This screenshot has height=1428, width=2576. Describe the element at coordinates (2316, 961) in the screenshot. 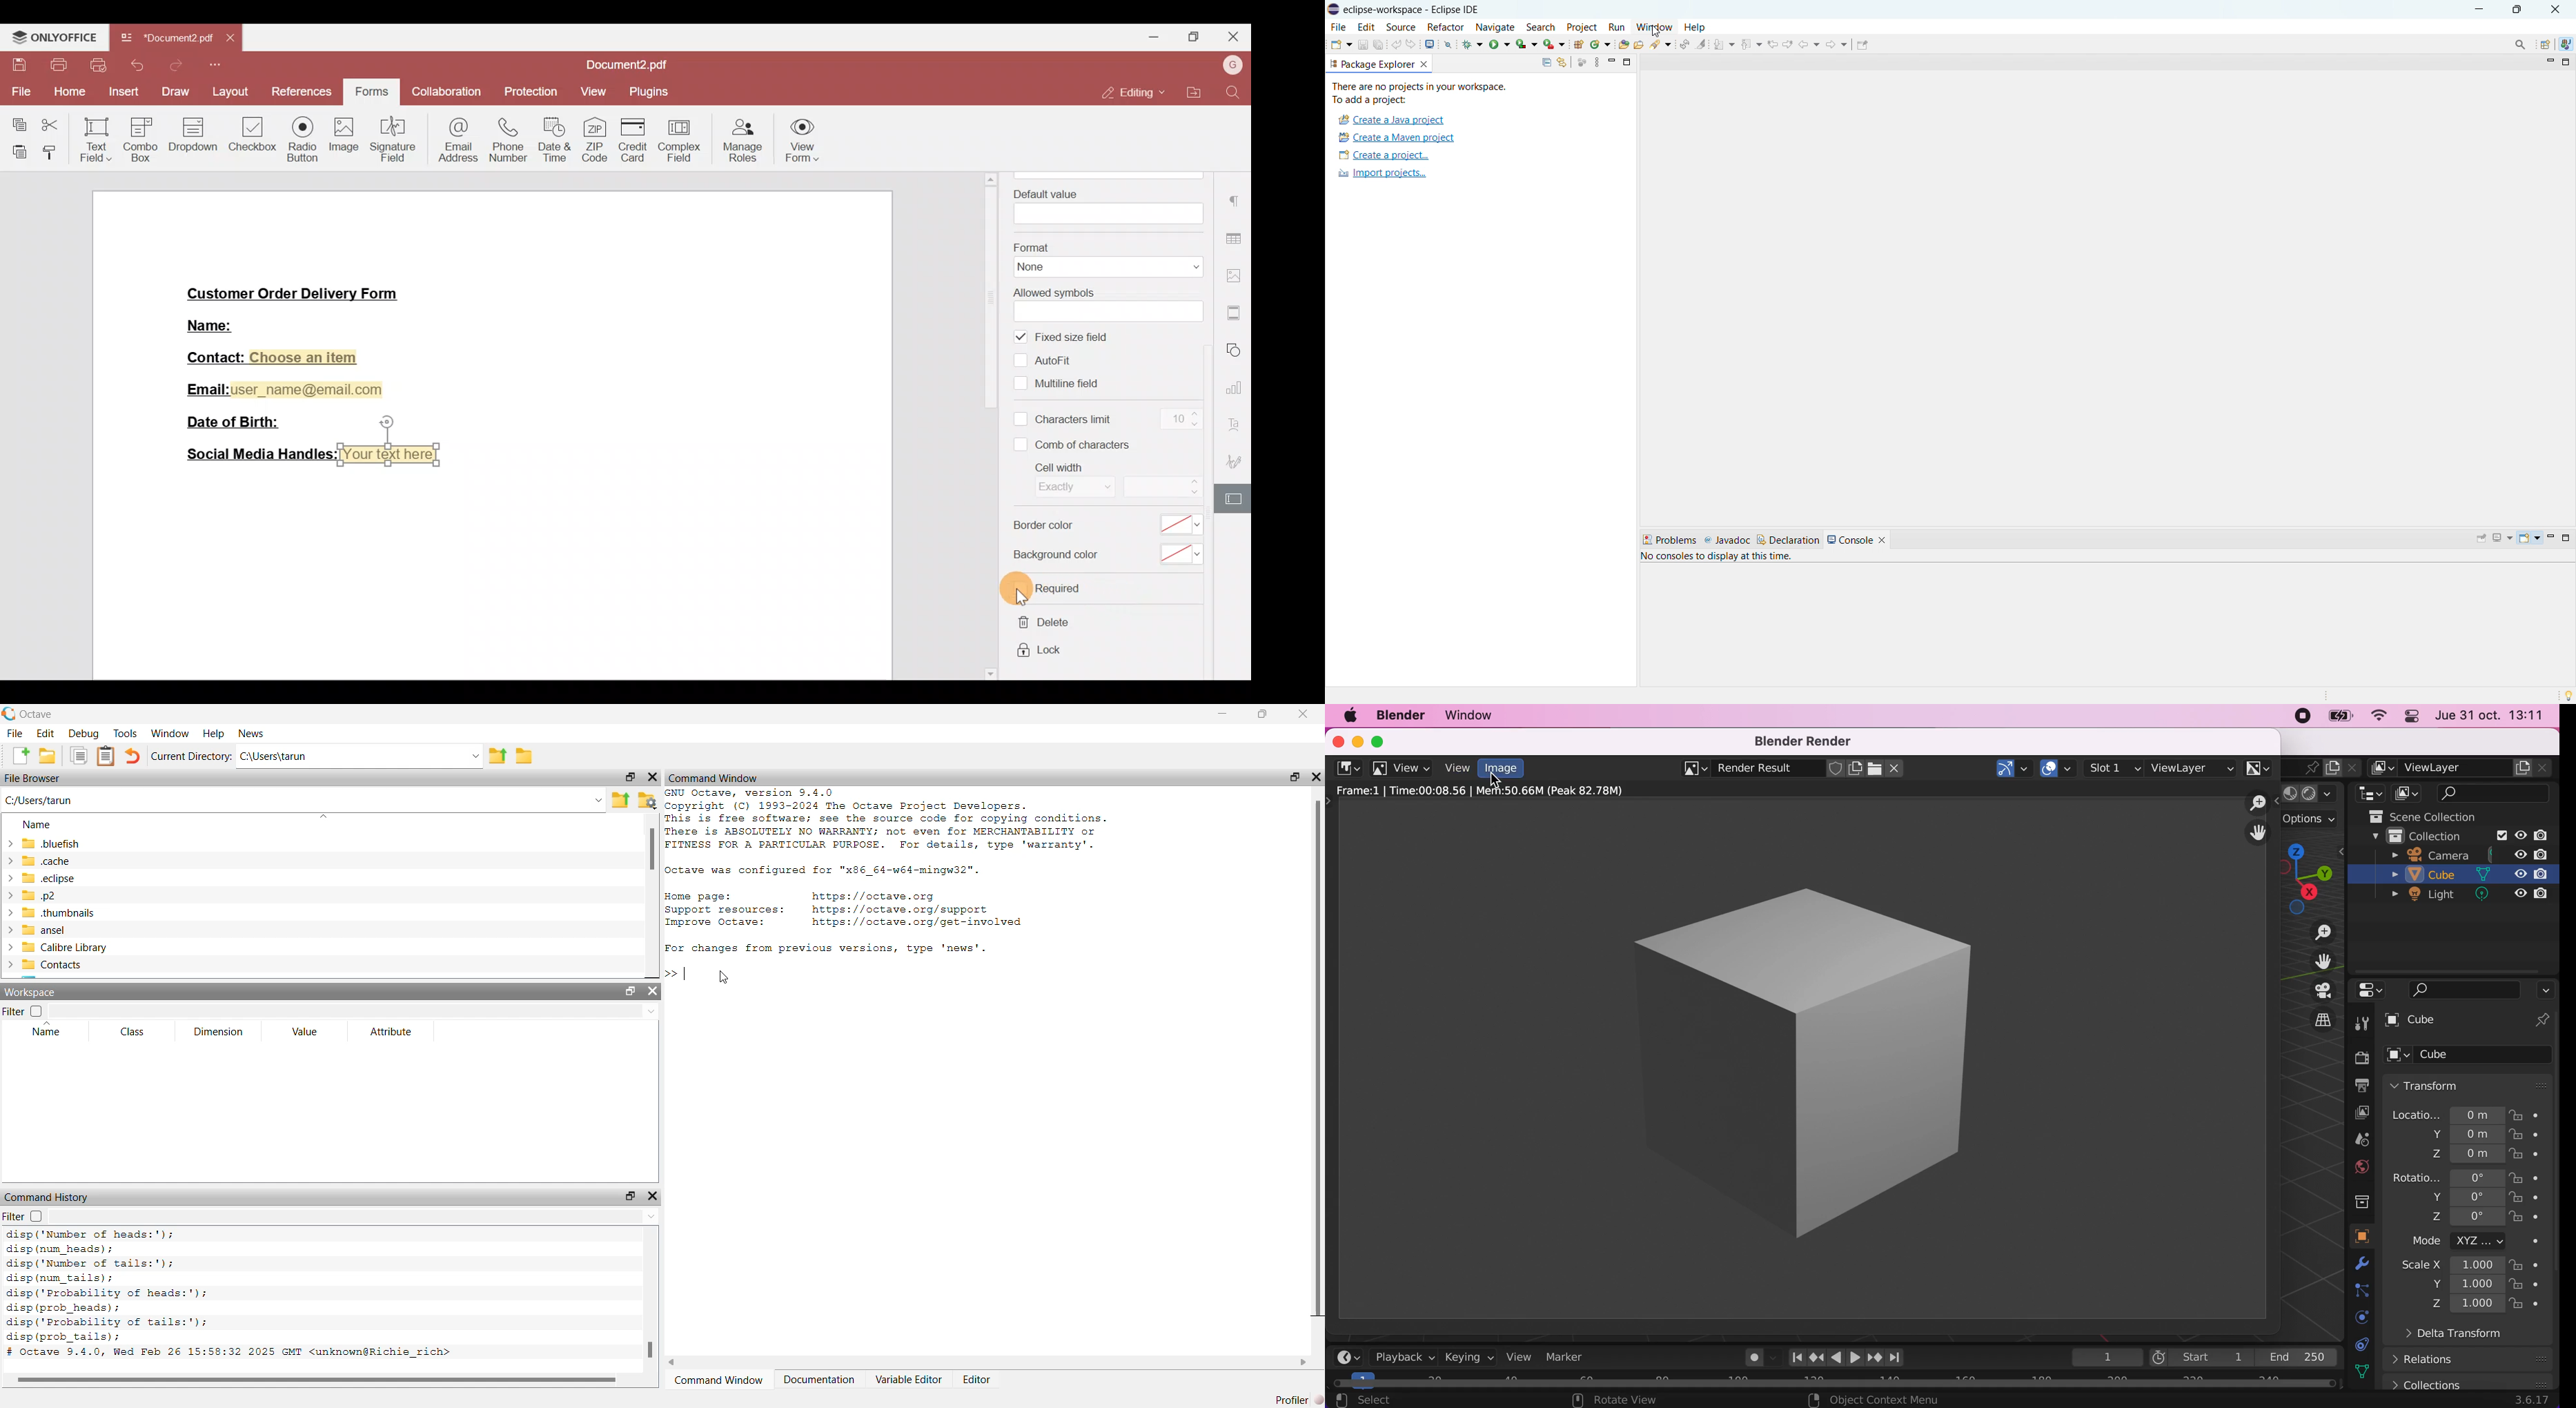

I see `move the view` at that location.